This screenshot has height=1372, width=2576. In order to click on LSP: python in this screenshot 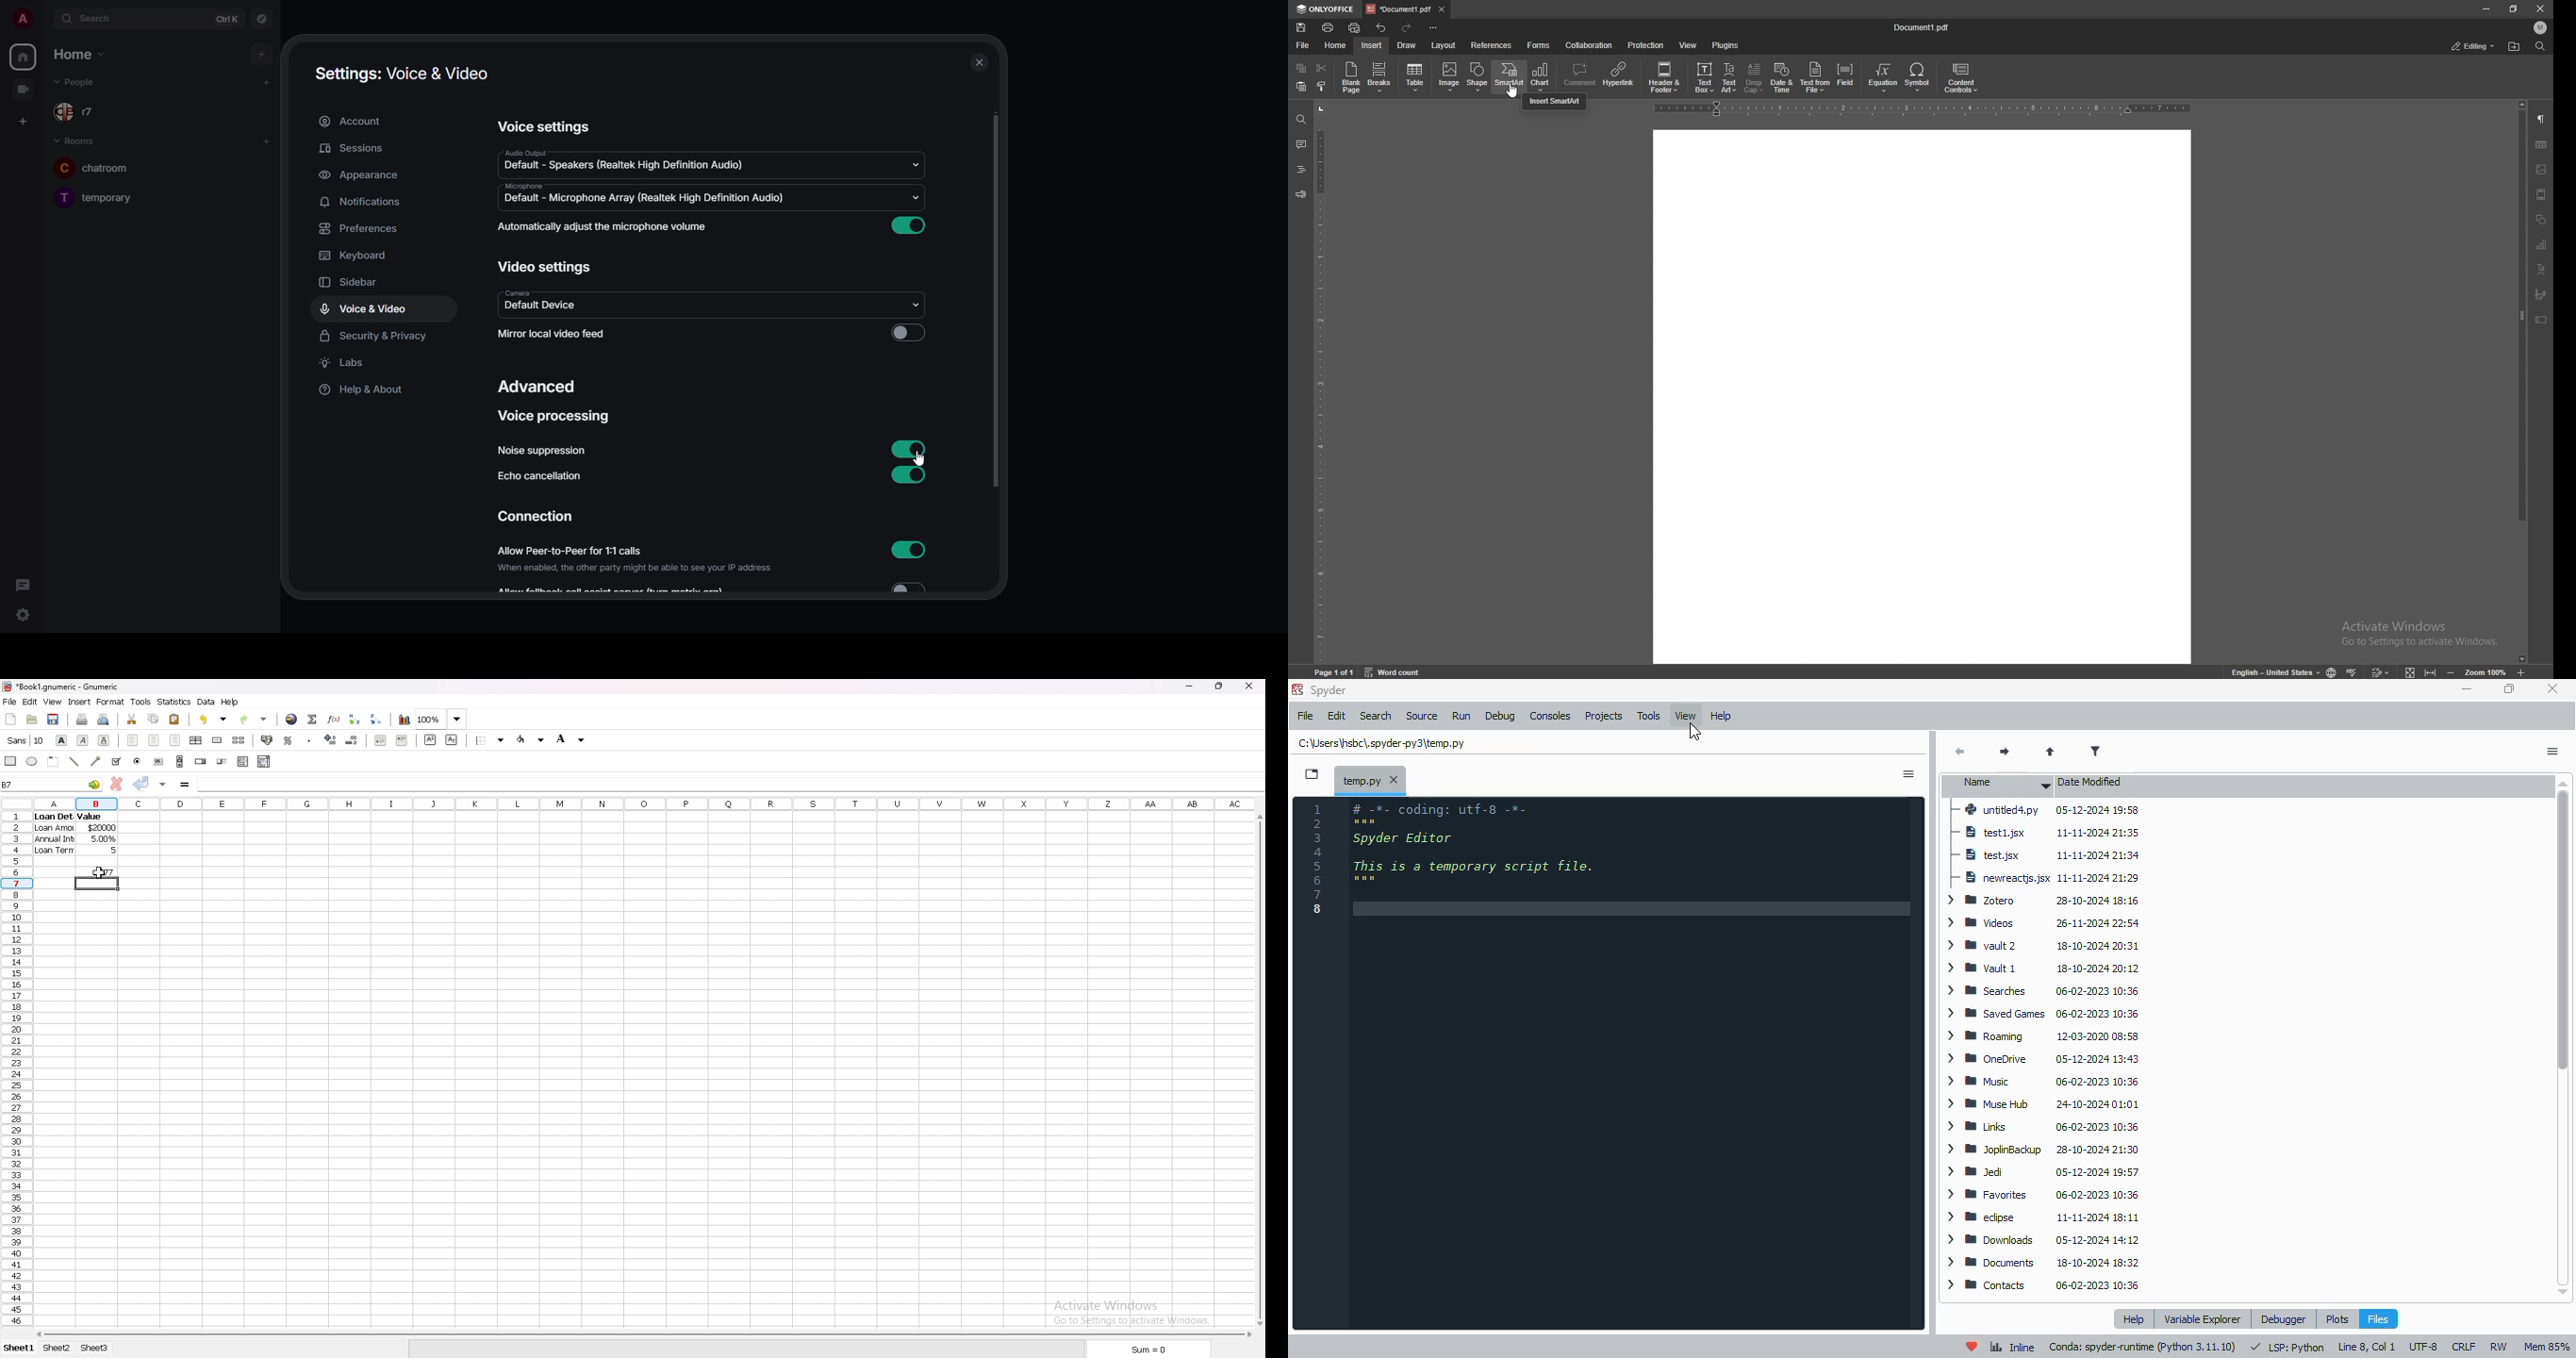, I will do `click(2288, 1347)`.